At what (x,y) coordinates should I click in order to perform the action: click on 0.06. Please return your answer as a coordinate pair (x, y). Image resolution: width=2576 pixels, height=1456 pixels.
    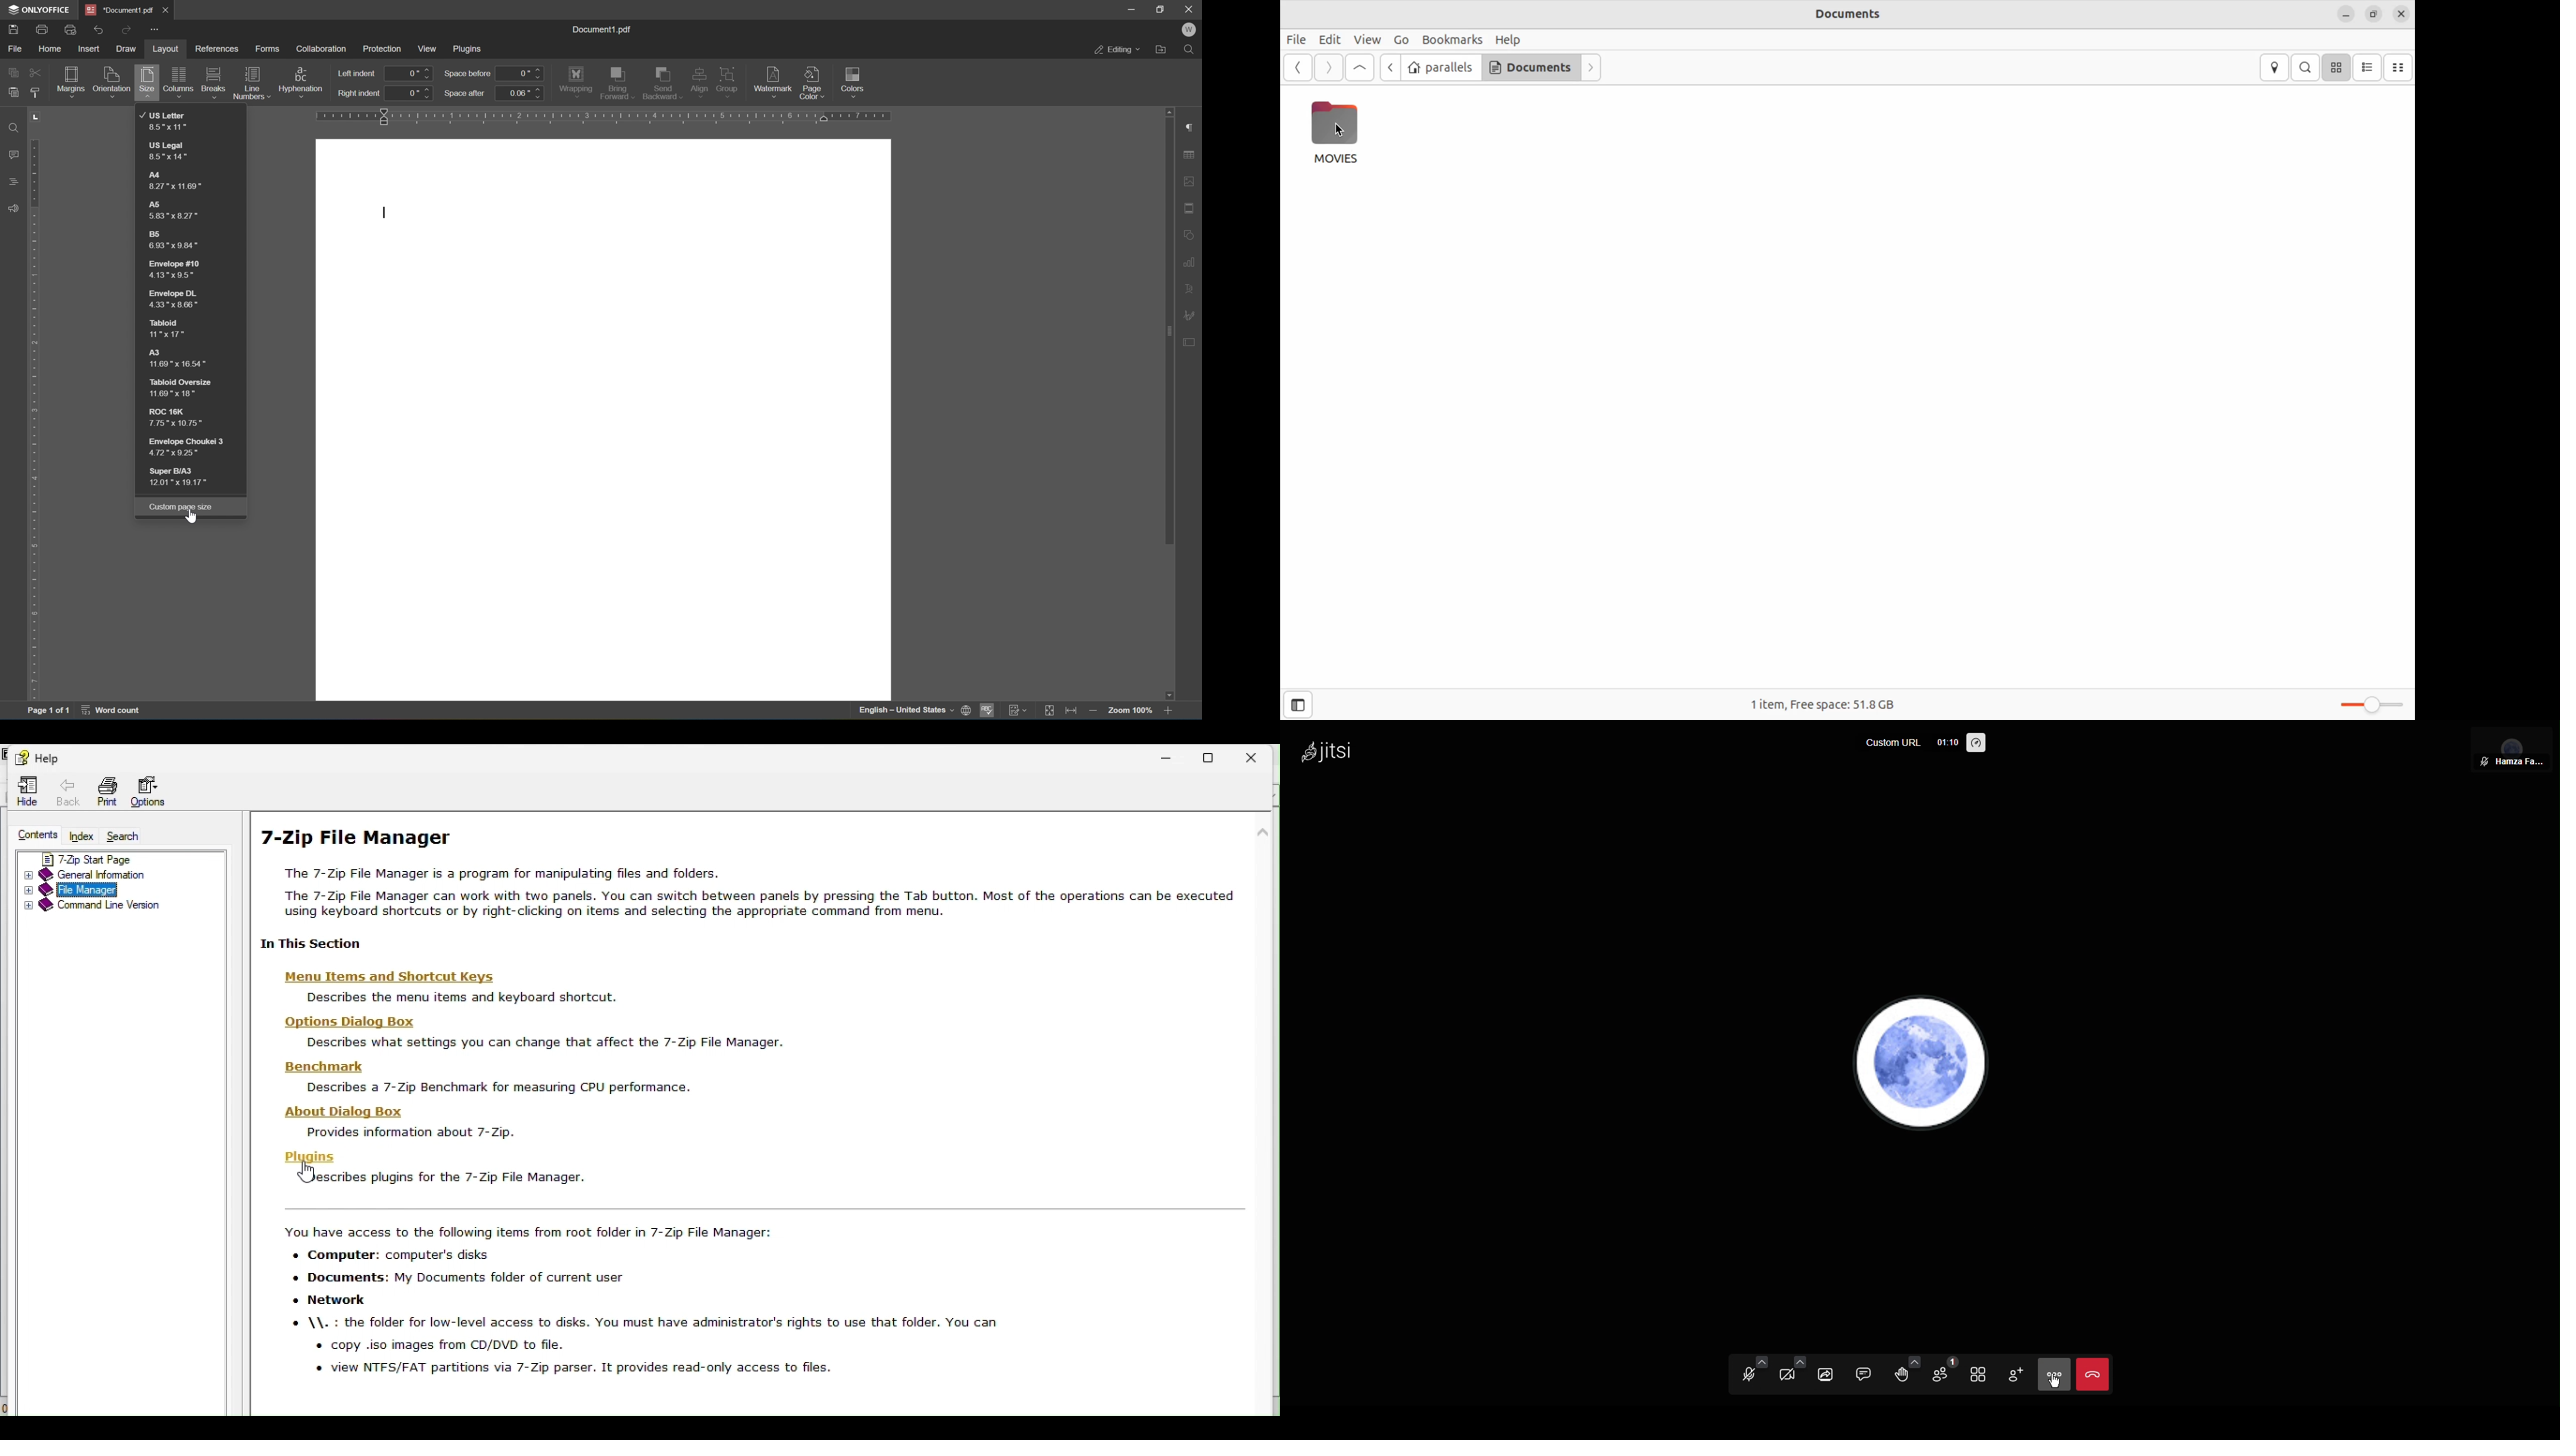
    Looking at the image, I should click on (520, 93).